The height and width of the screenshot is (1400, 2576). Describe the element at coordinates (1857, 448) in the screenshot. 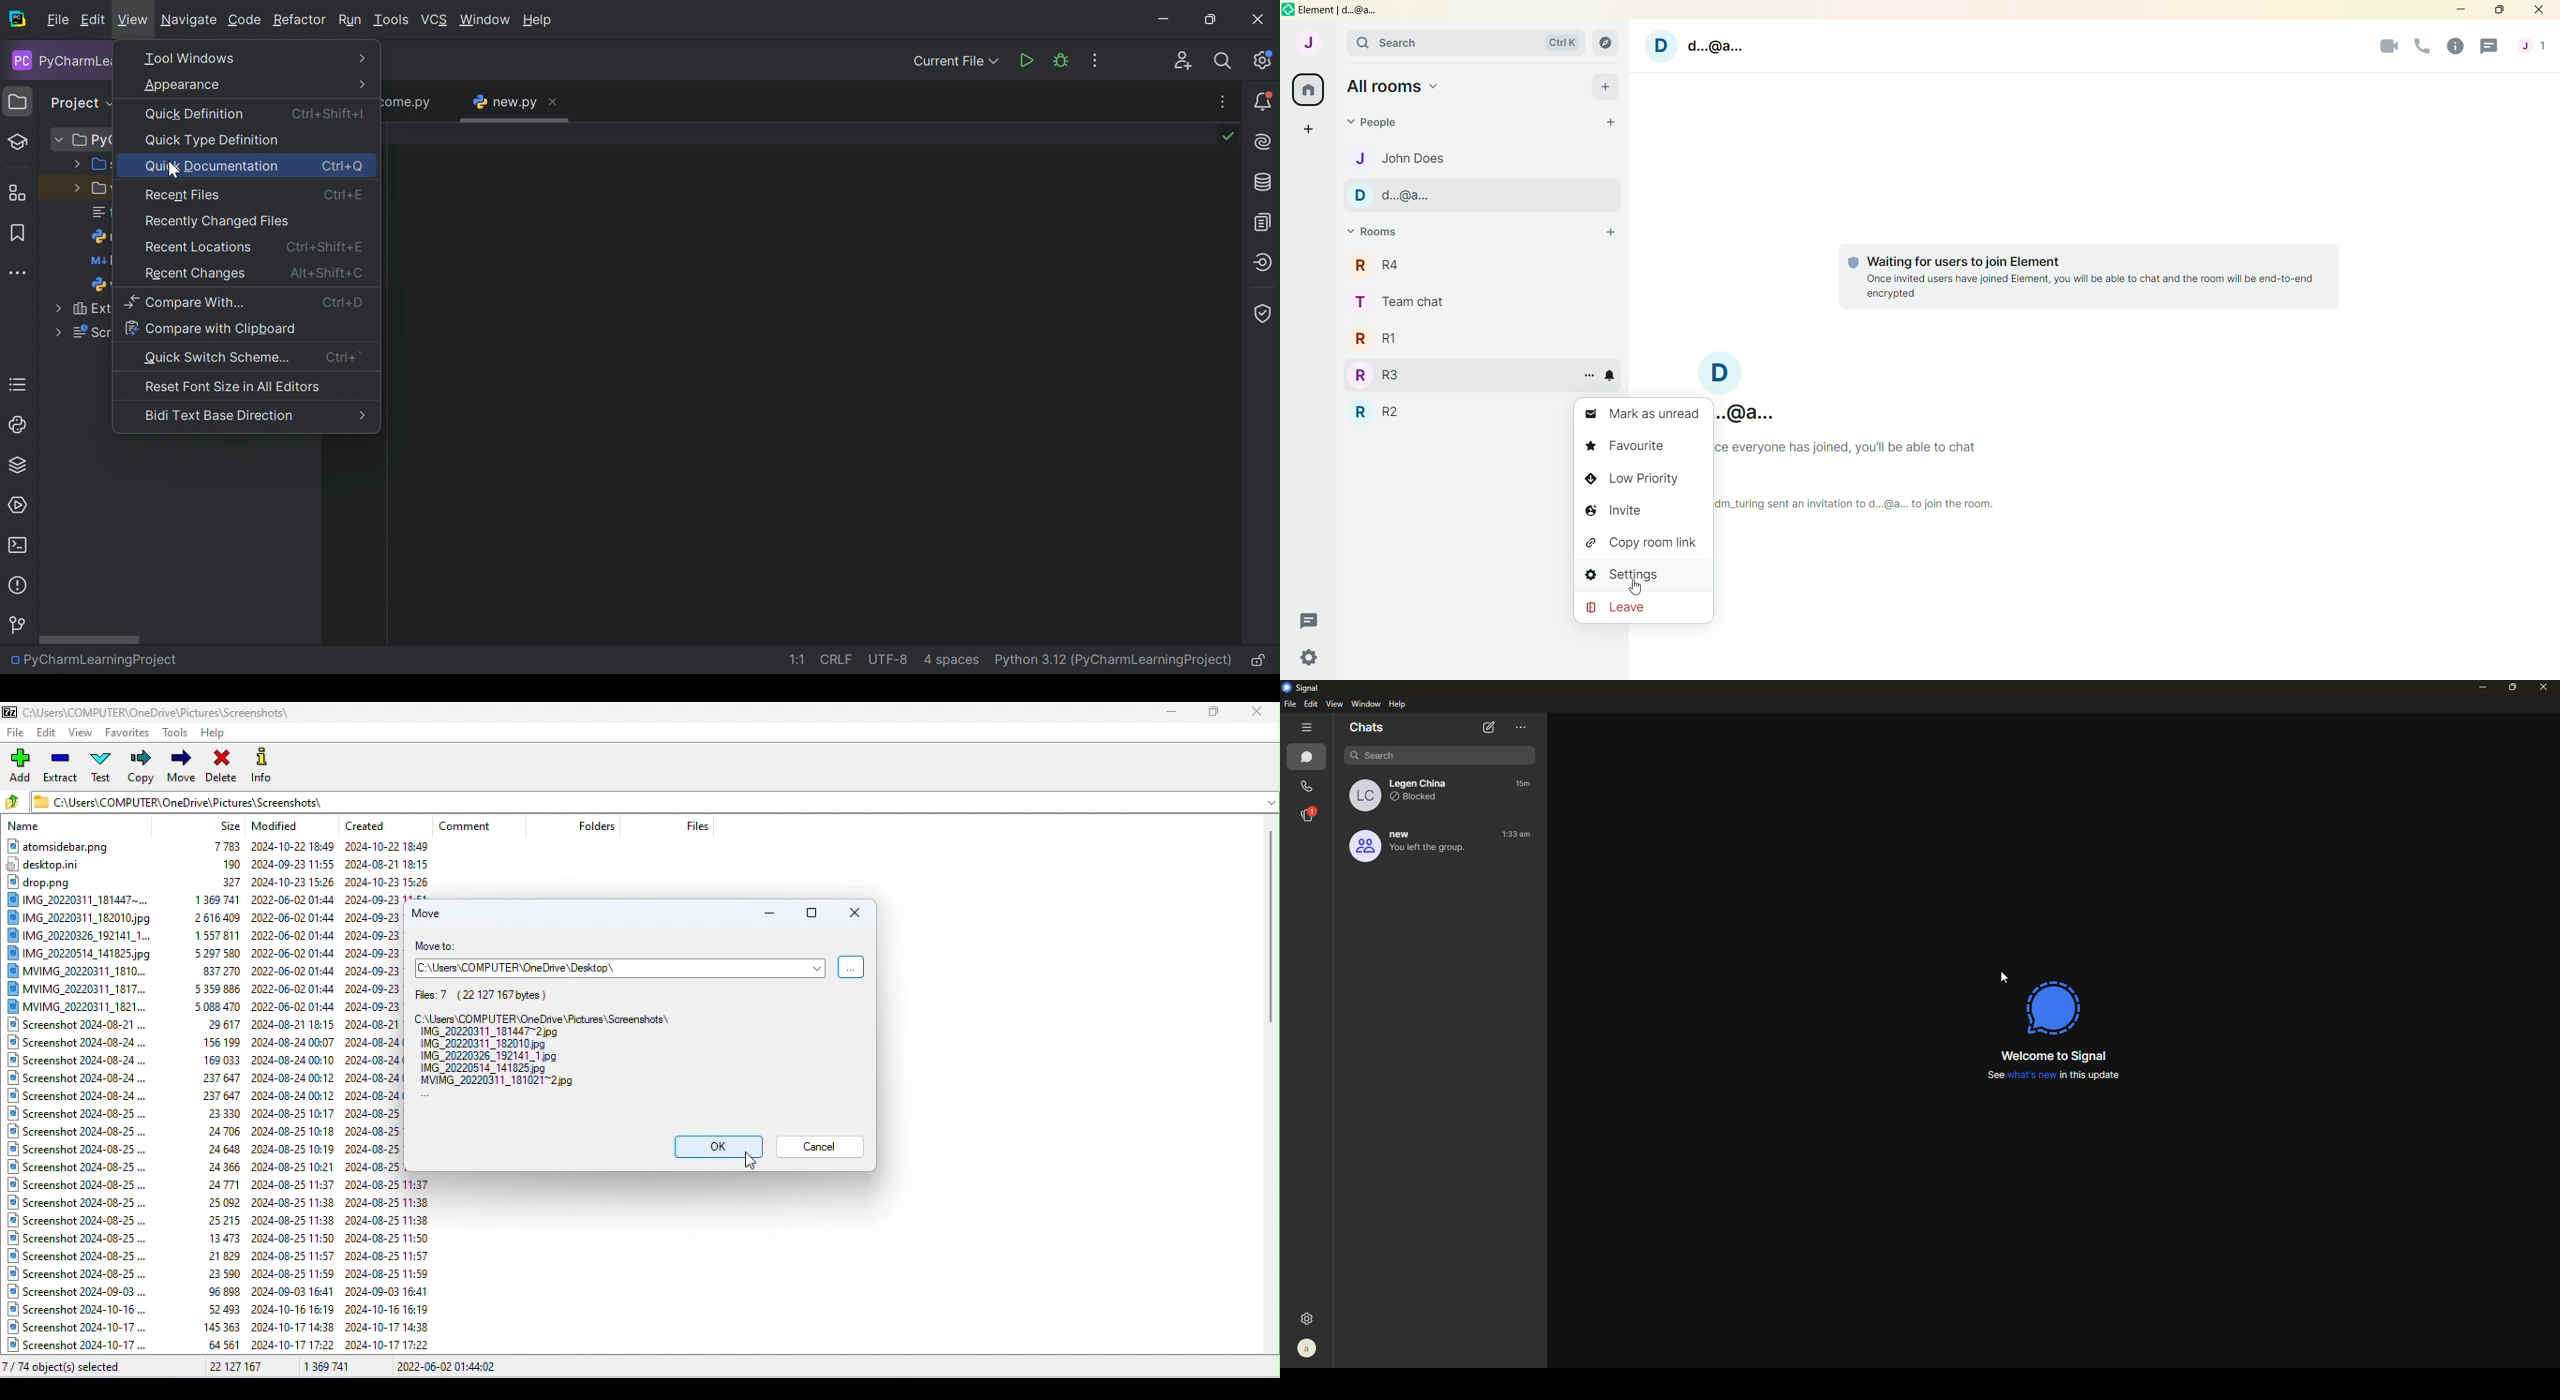

I see `Once everyone has joined, you will be able to chat` at that location.